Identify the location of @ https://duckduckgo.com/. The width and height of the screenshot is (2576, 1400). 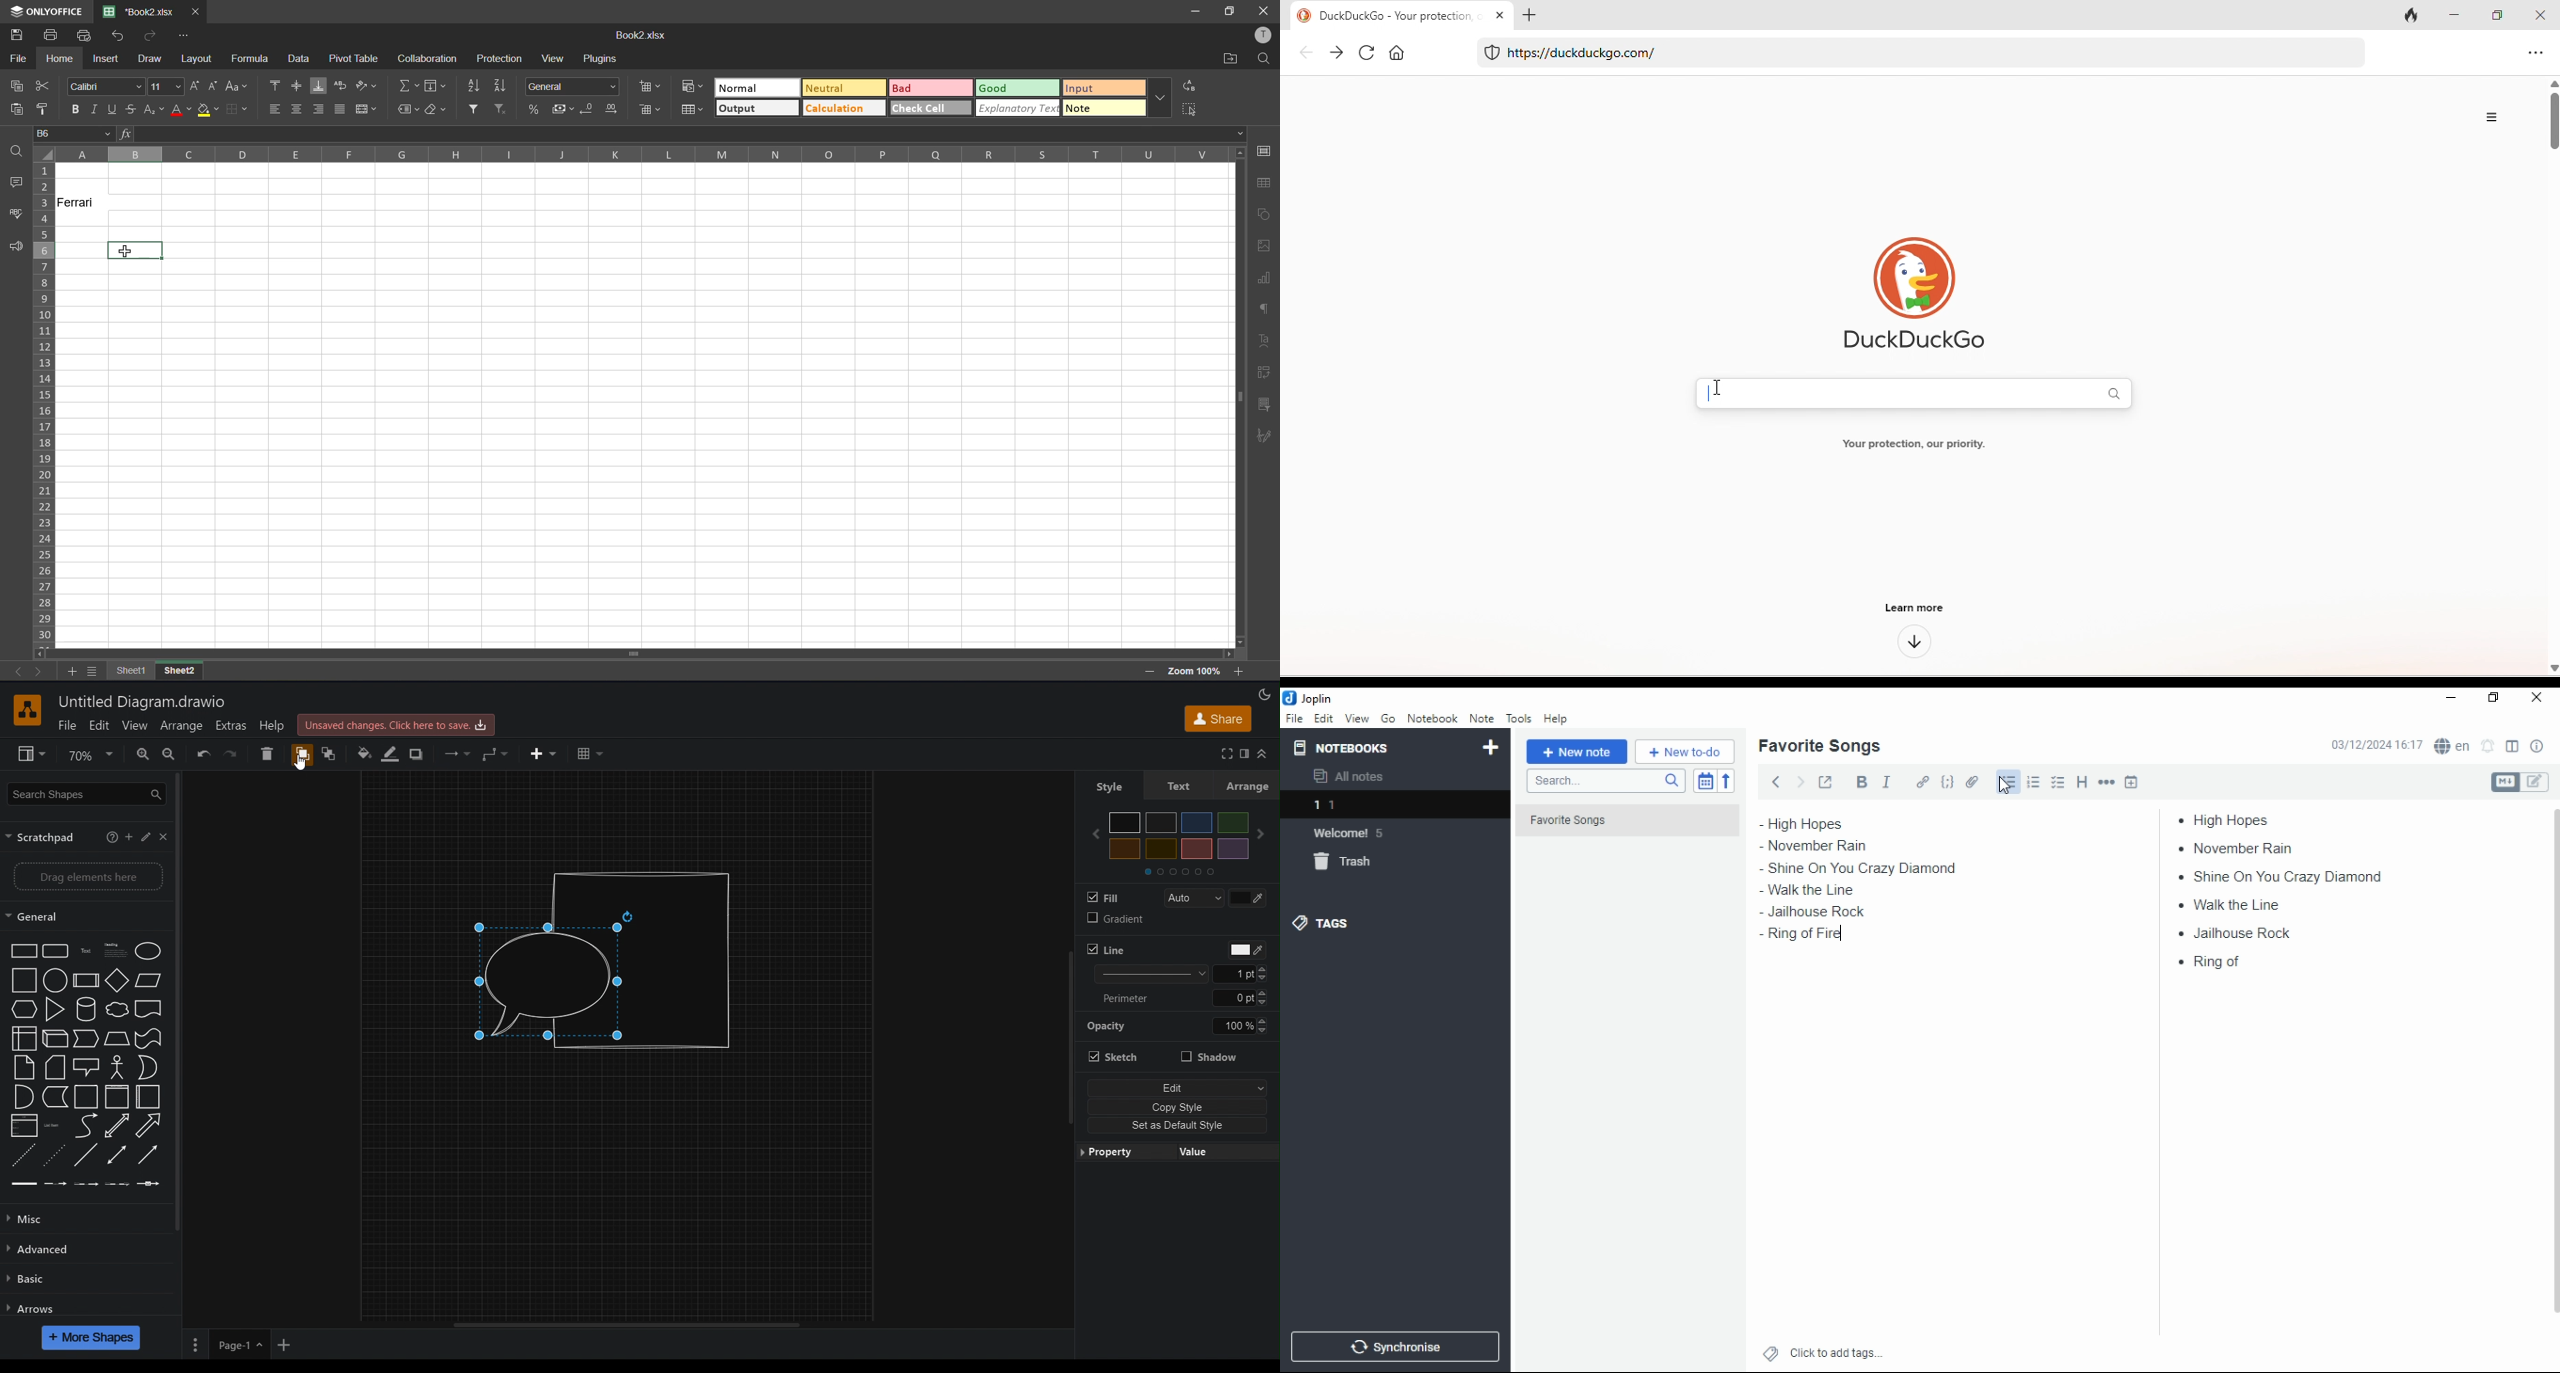
(1583, 53).